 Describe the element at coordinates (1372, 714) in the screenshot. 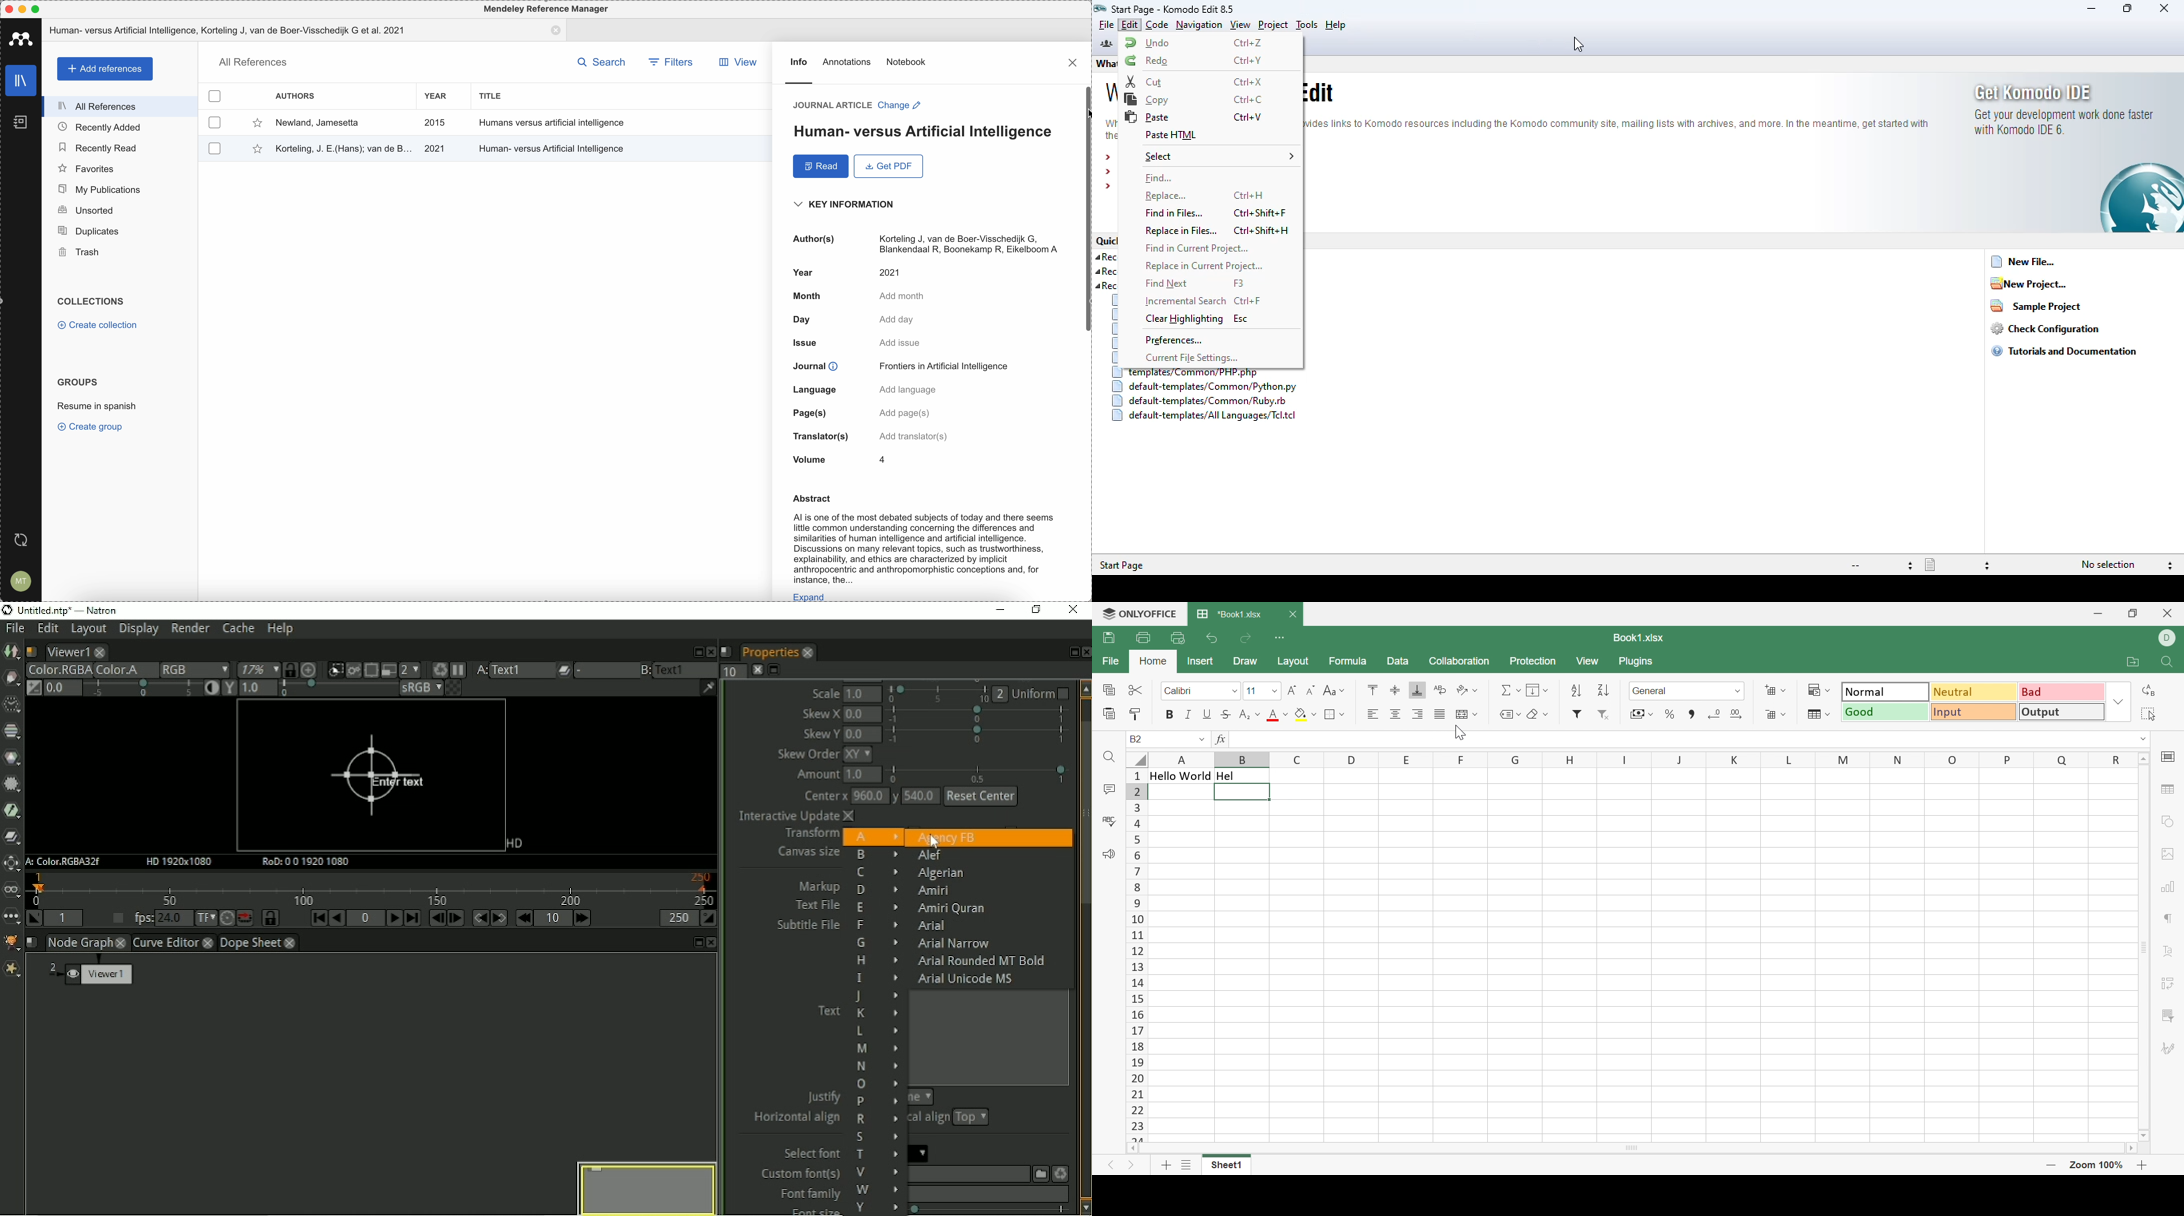

I see `Align left` at that location.